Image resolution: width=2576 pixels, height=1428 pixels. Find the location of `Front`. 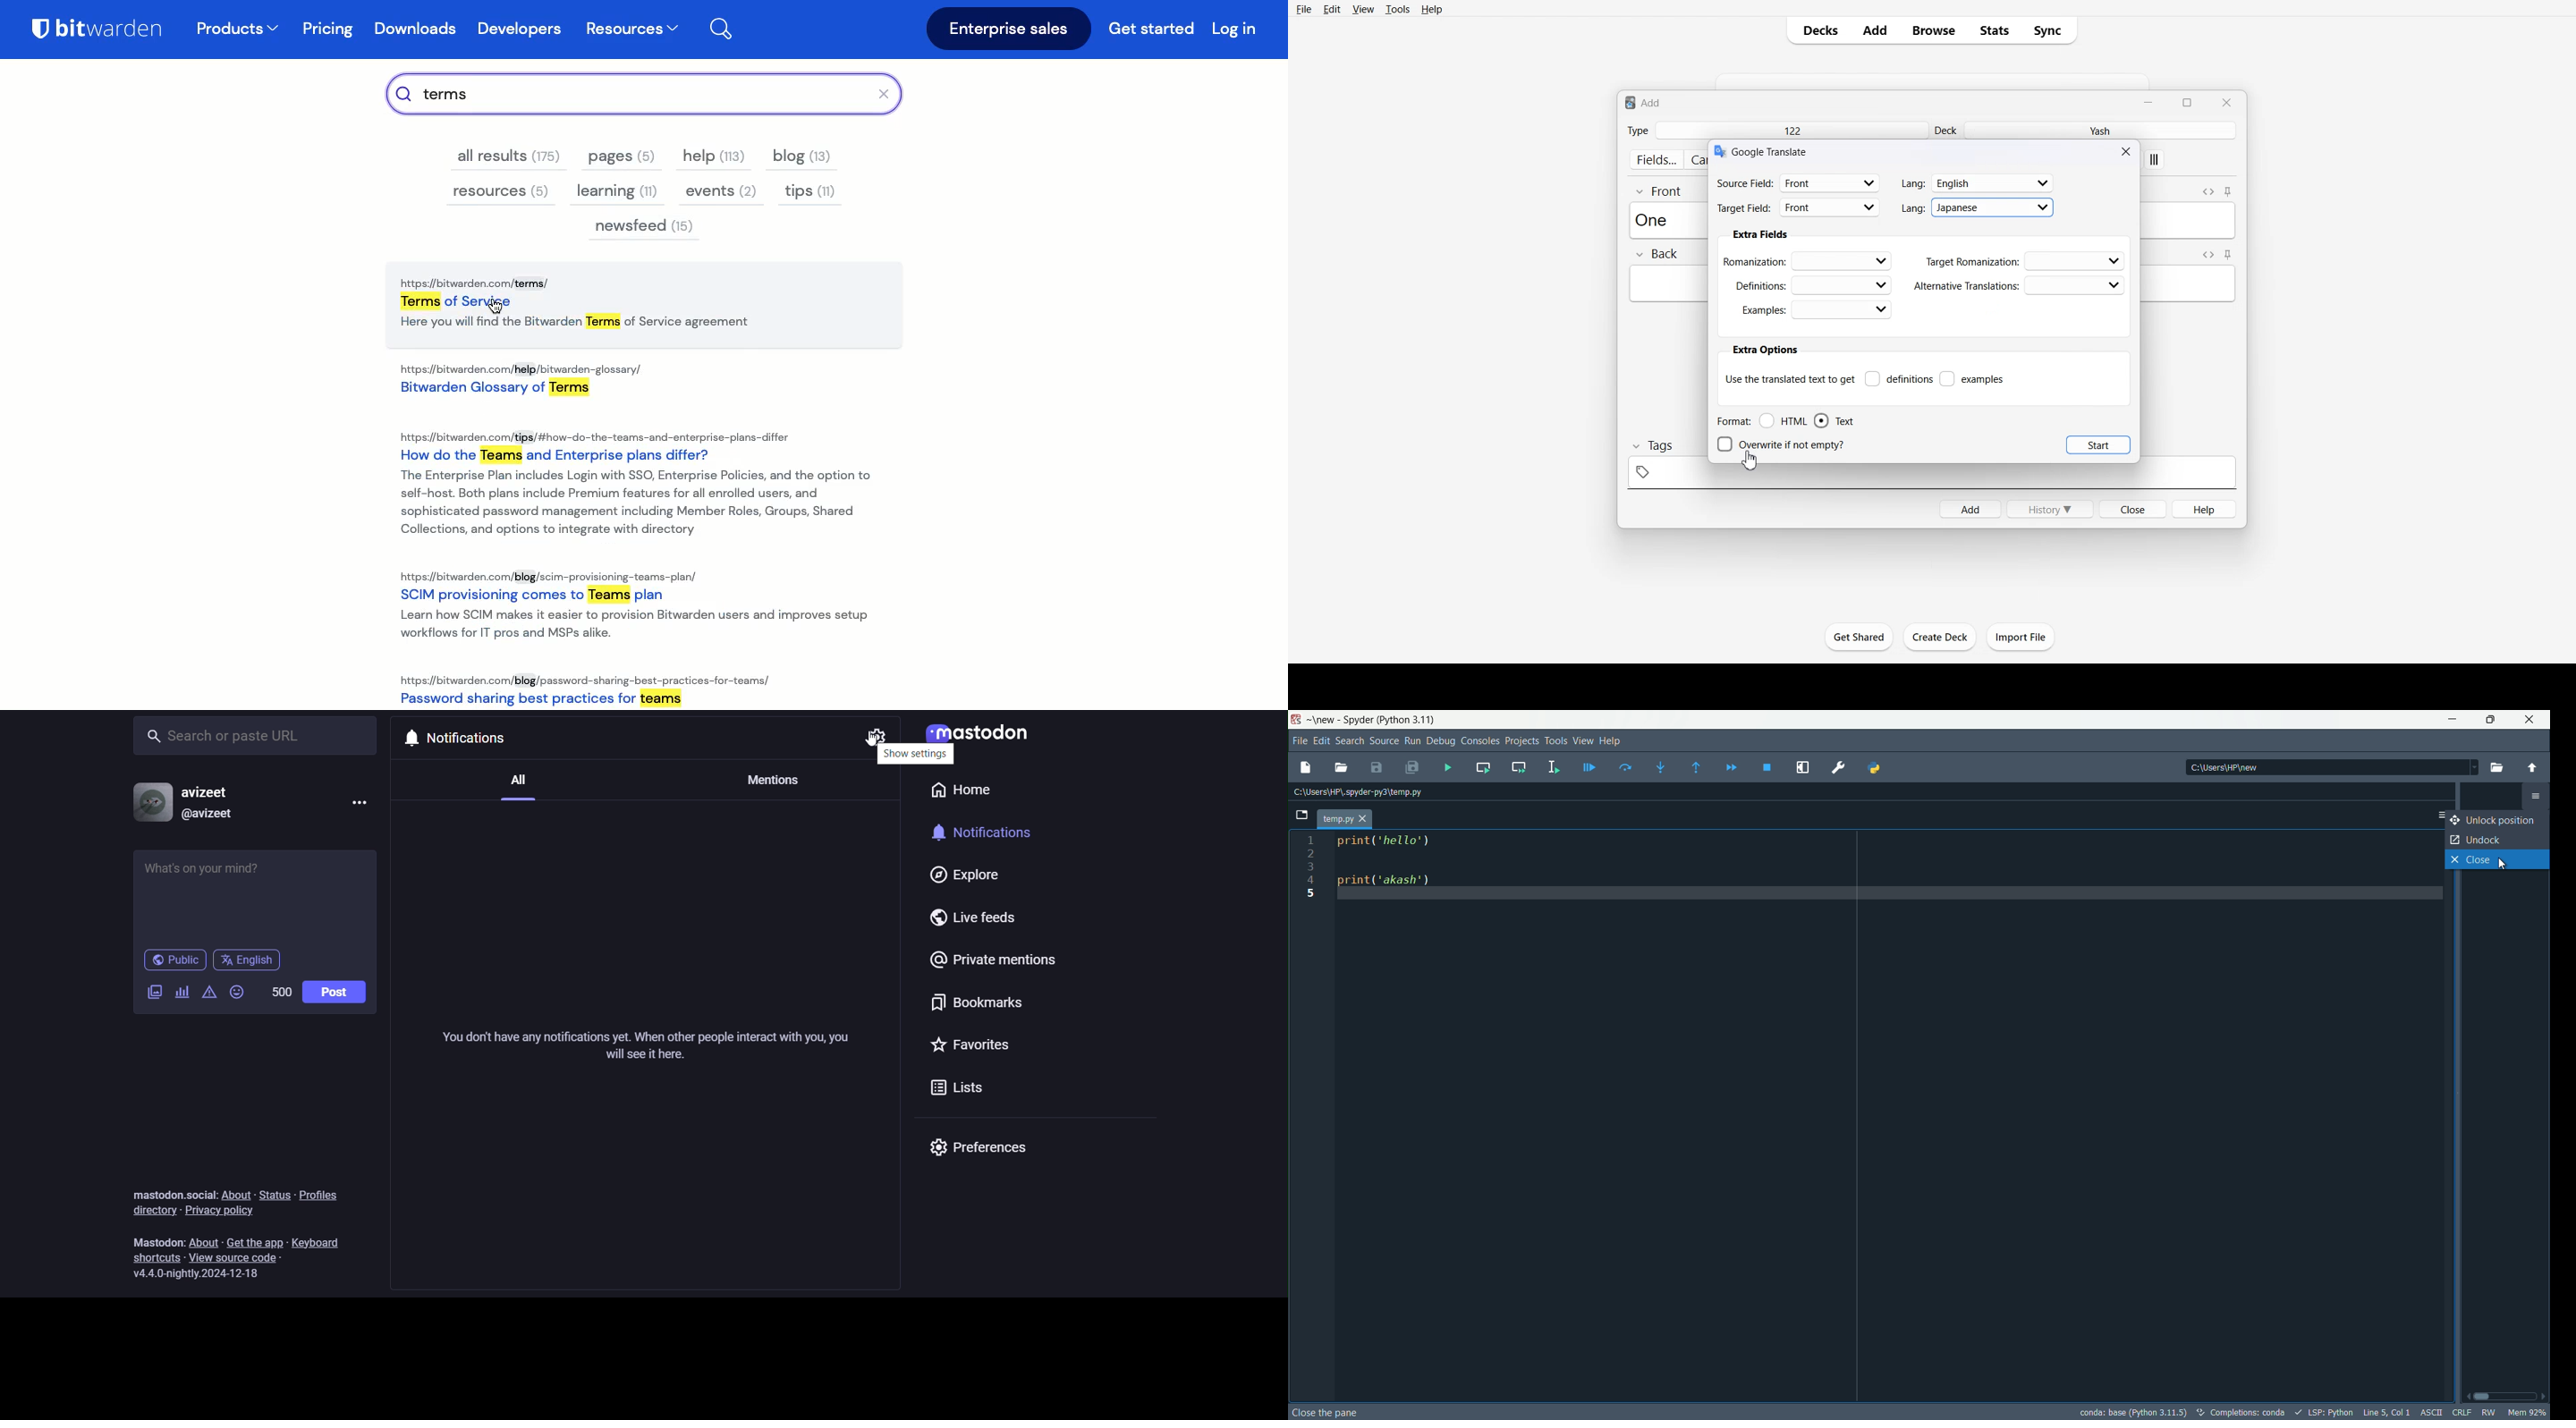

Front is located at coordinates (1660, 190).